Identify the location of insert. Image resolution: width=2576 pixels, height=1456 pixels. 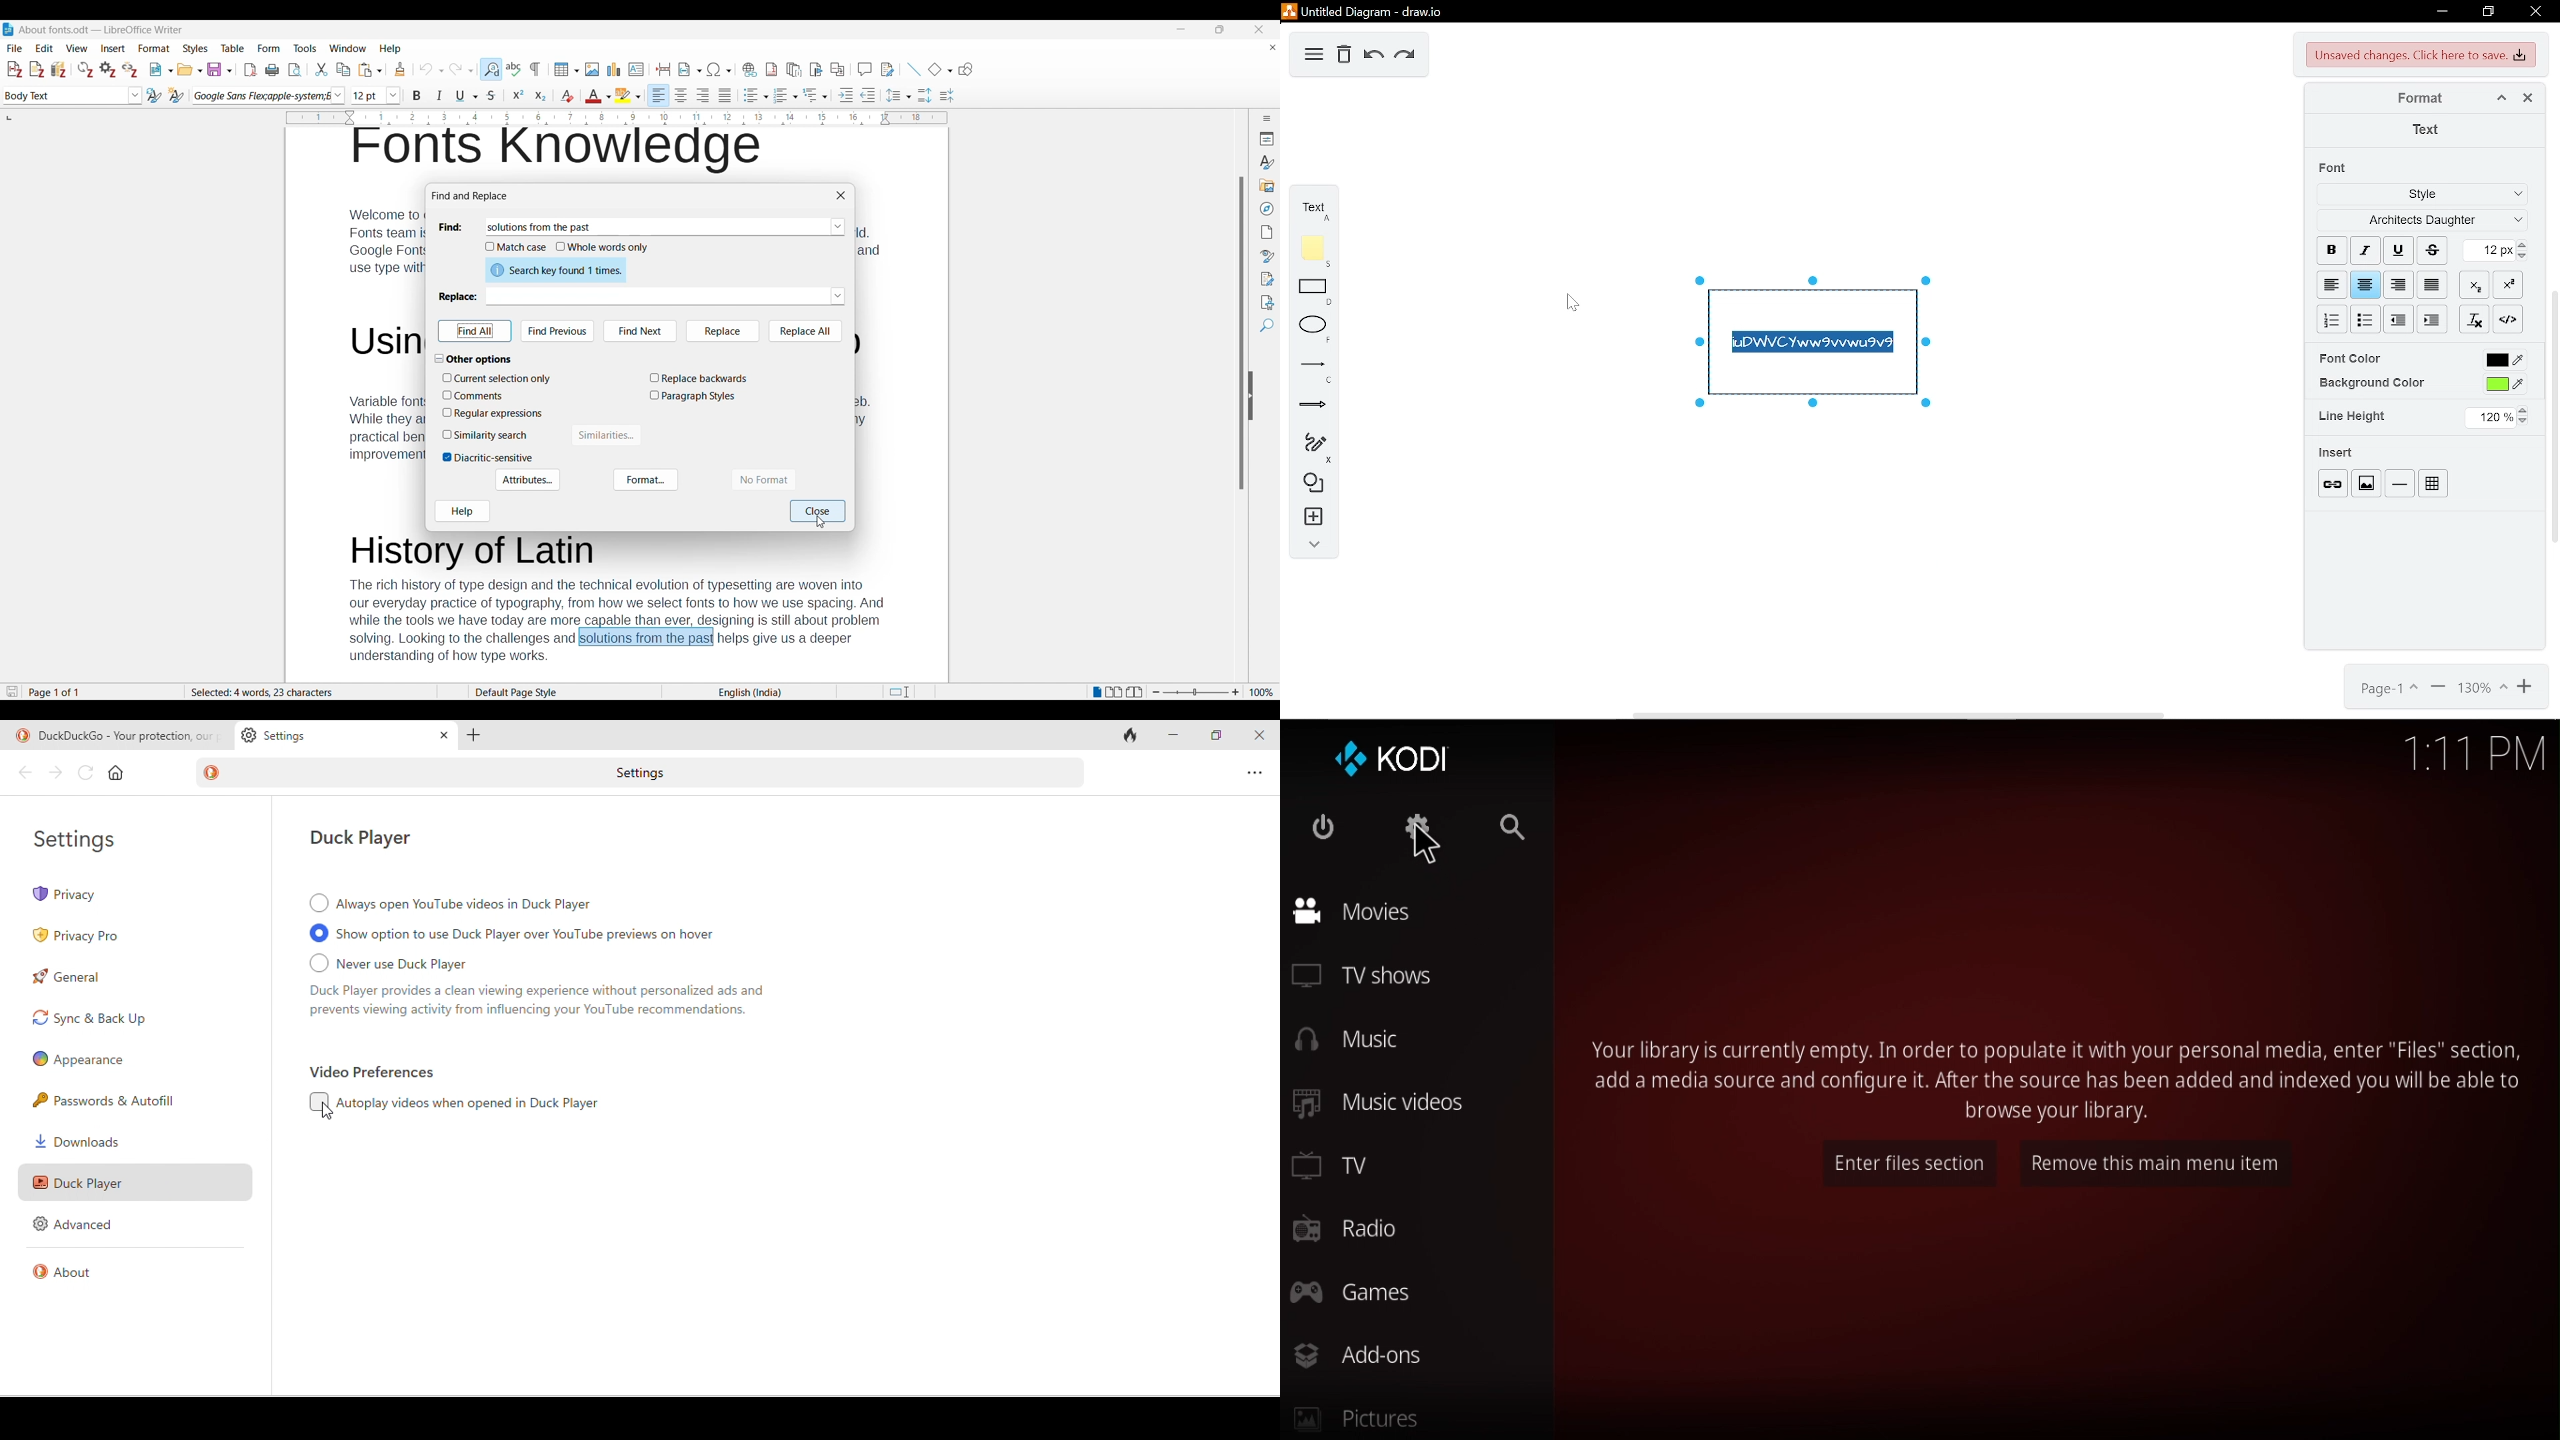
(1309, 520).